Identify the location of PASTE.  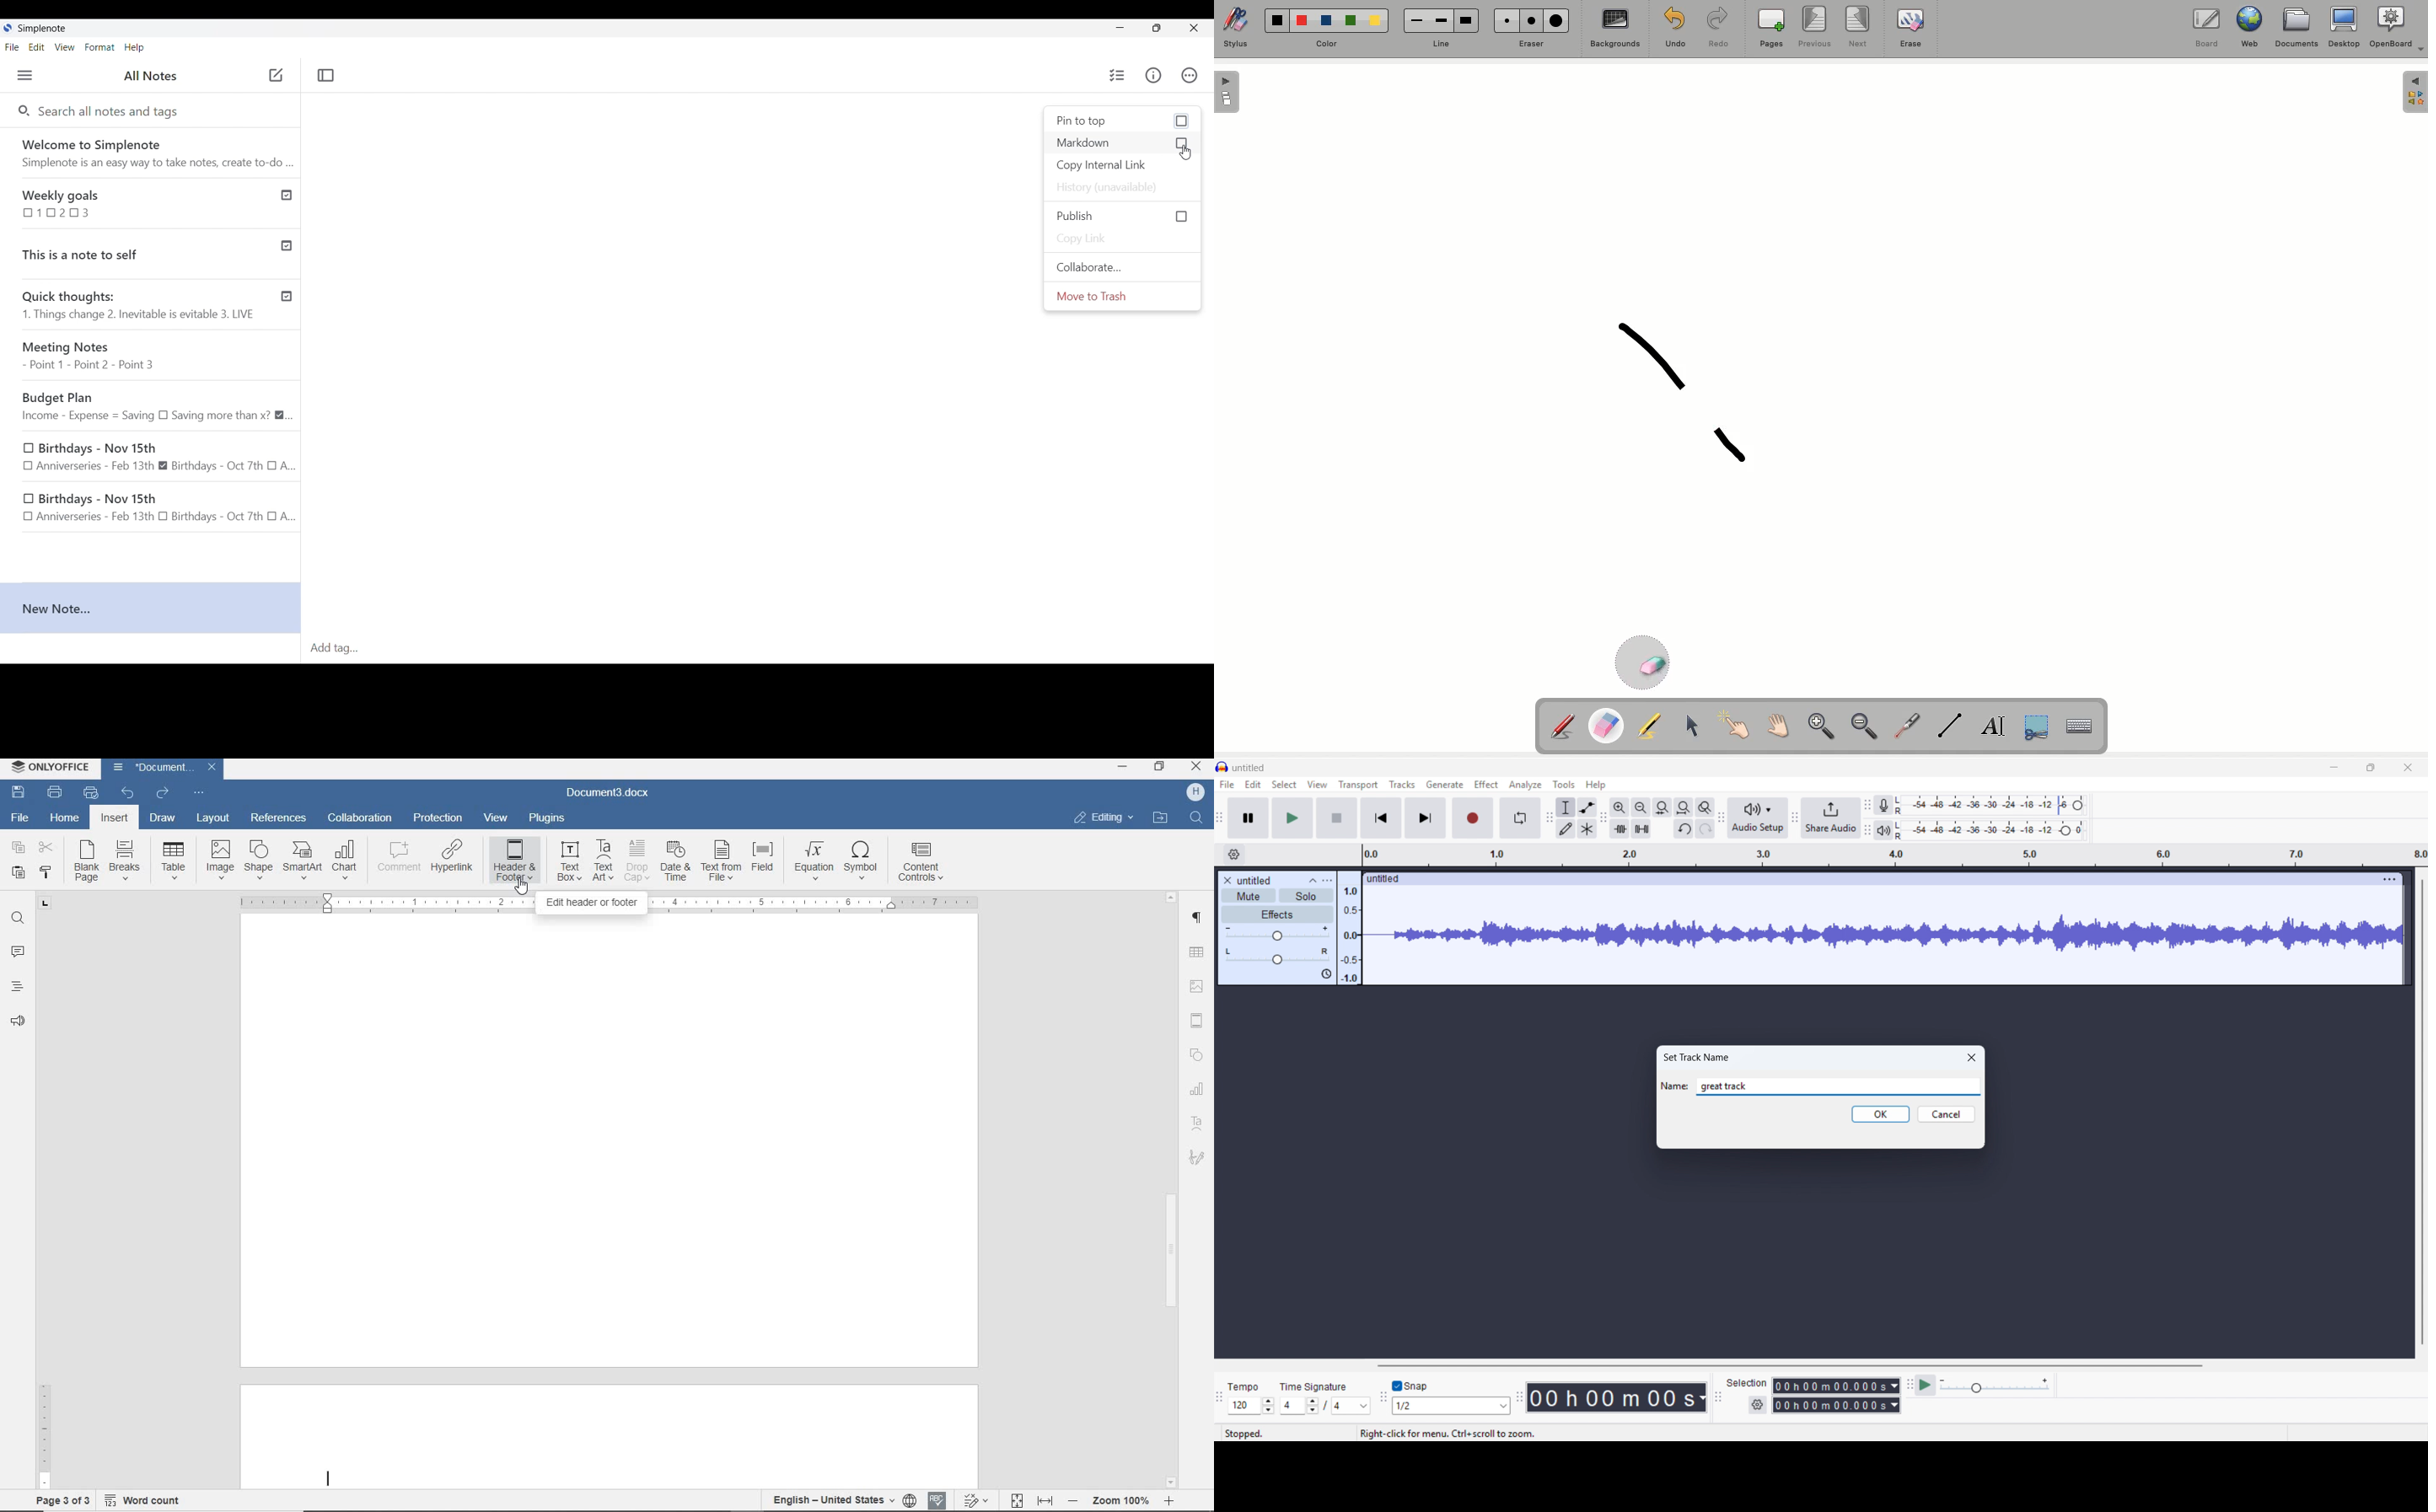
(19, 871).